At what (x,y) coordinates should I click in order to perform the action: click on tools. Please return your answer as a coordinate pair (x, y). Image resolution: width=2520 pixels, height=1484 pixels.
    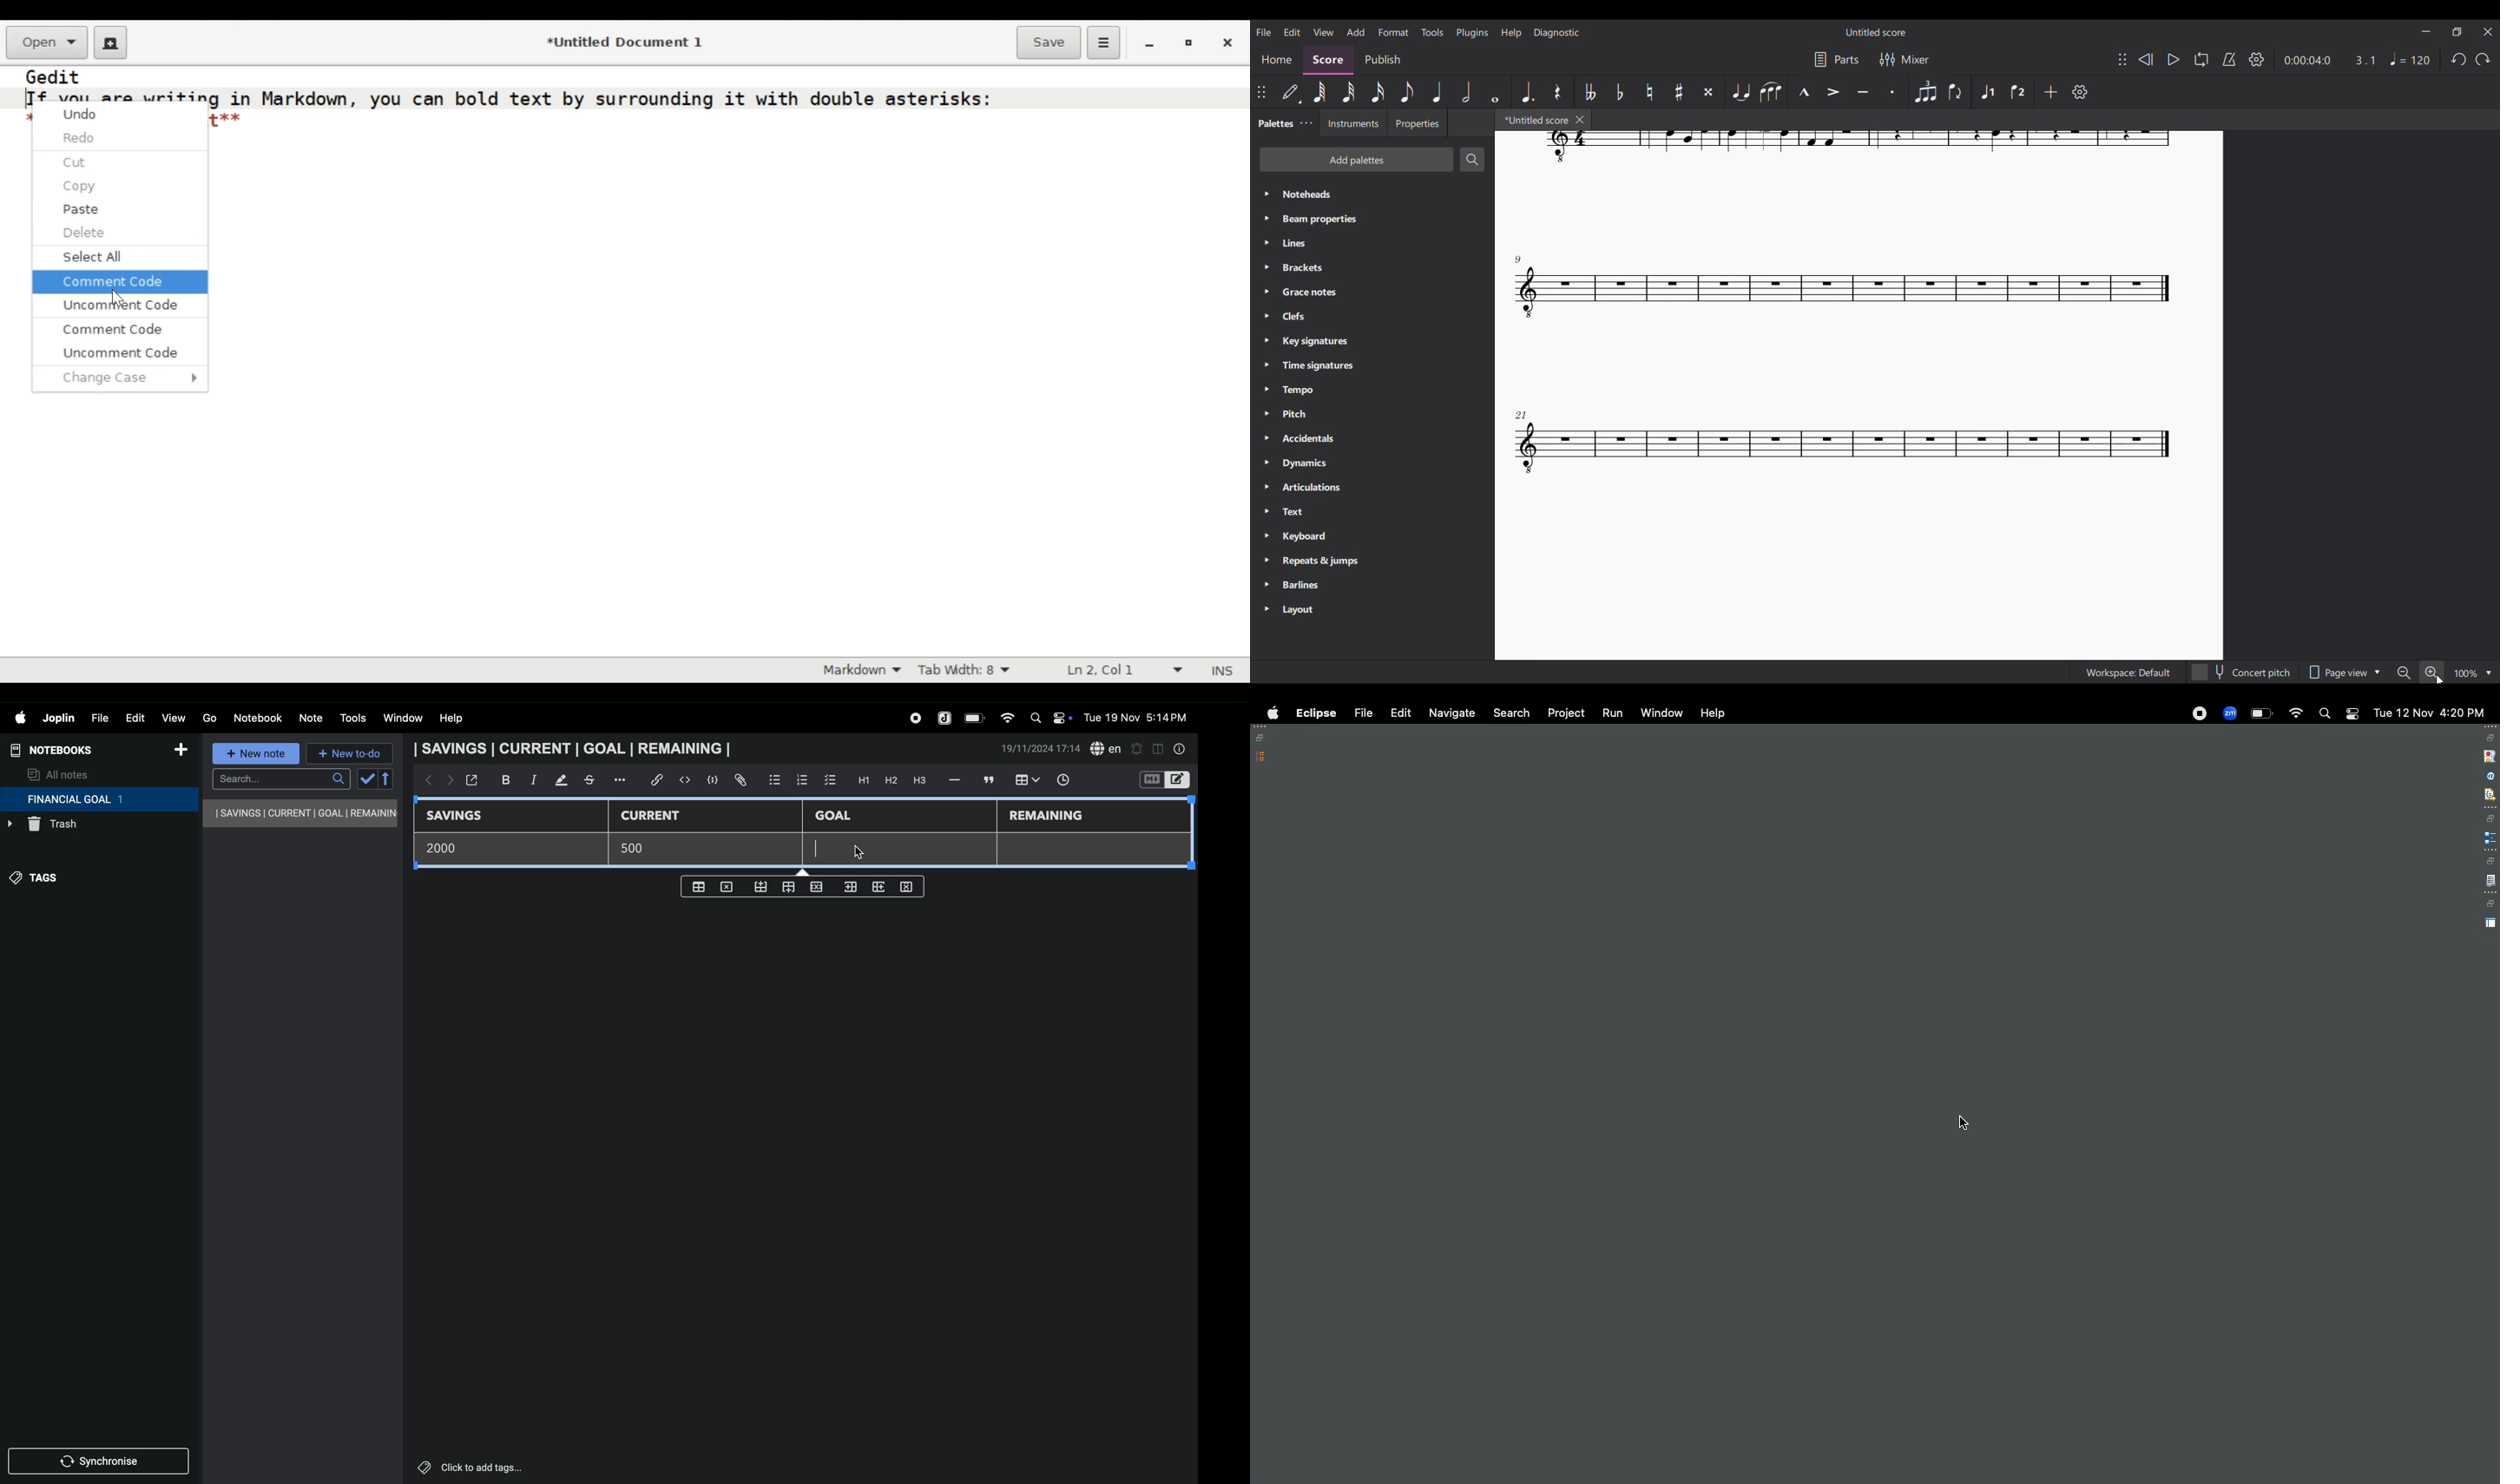
    Looking at the image, I should click on (351, 718).